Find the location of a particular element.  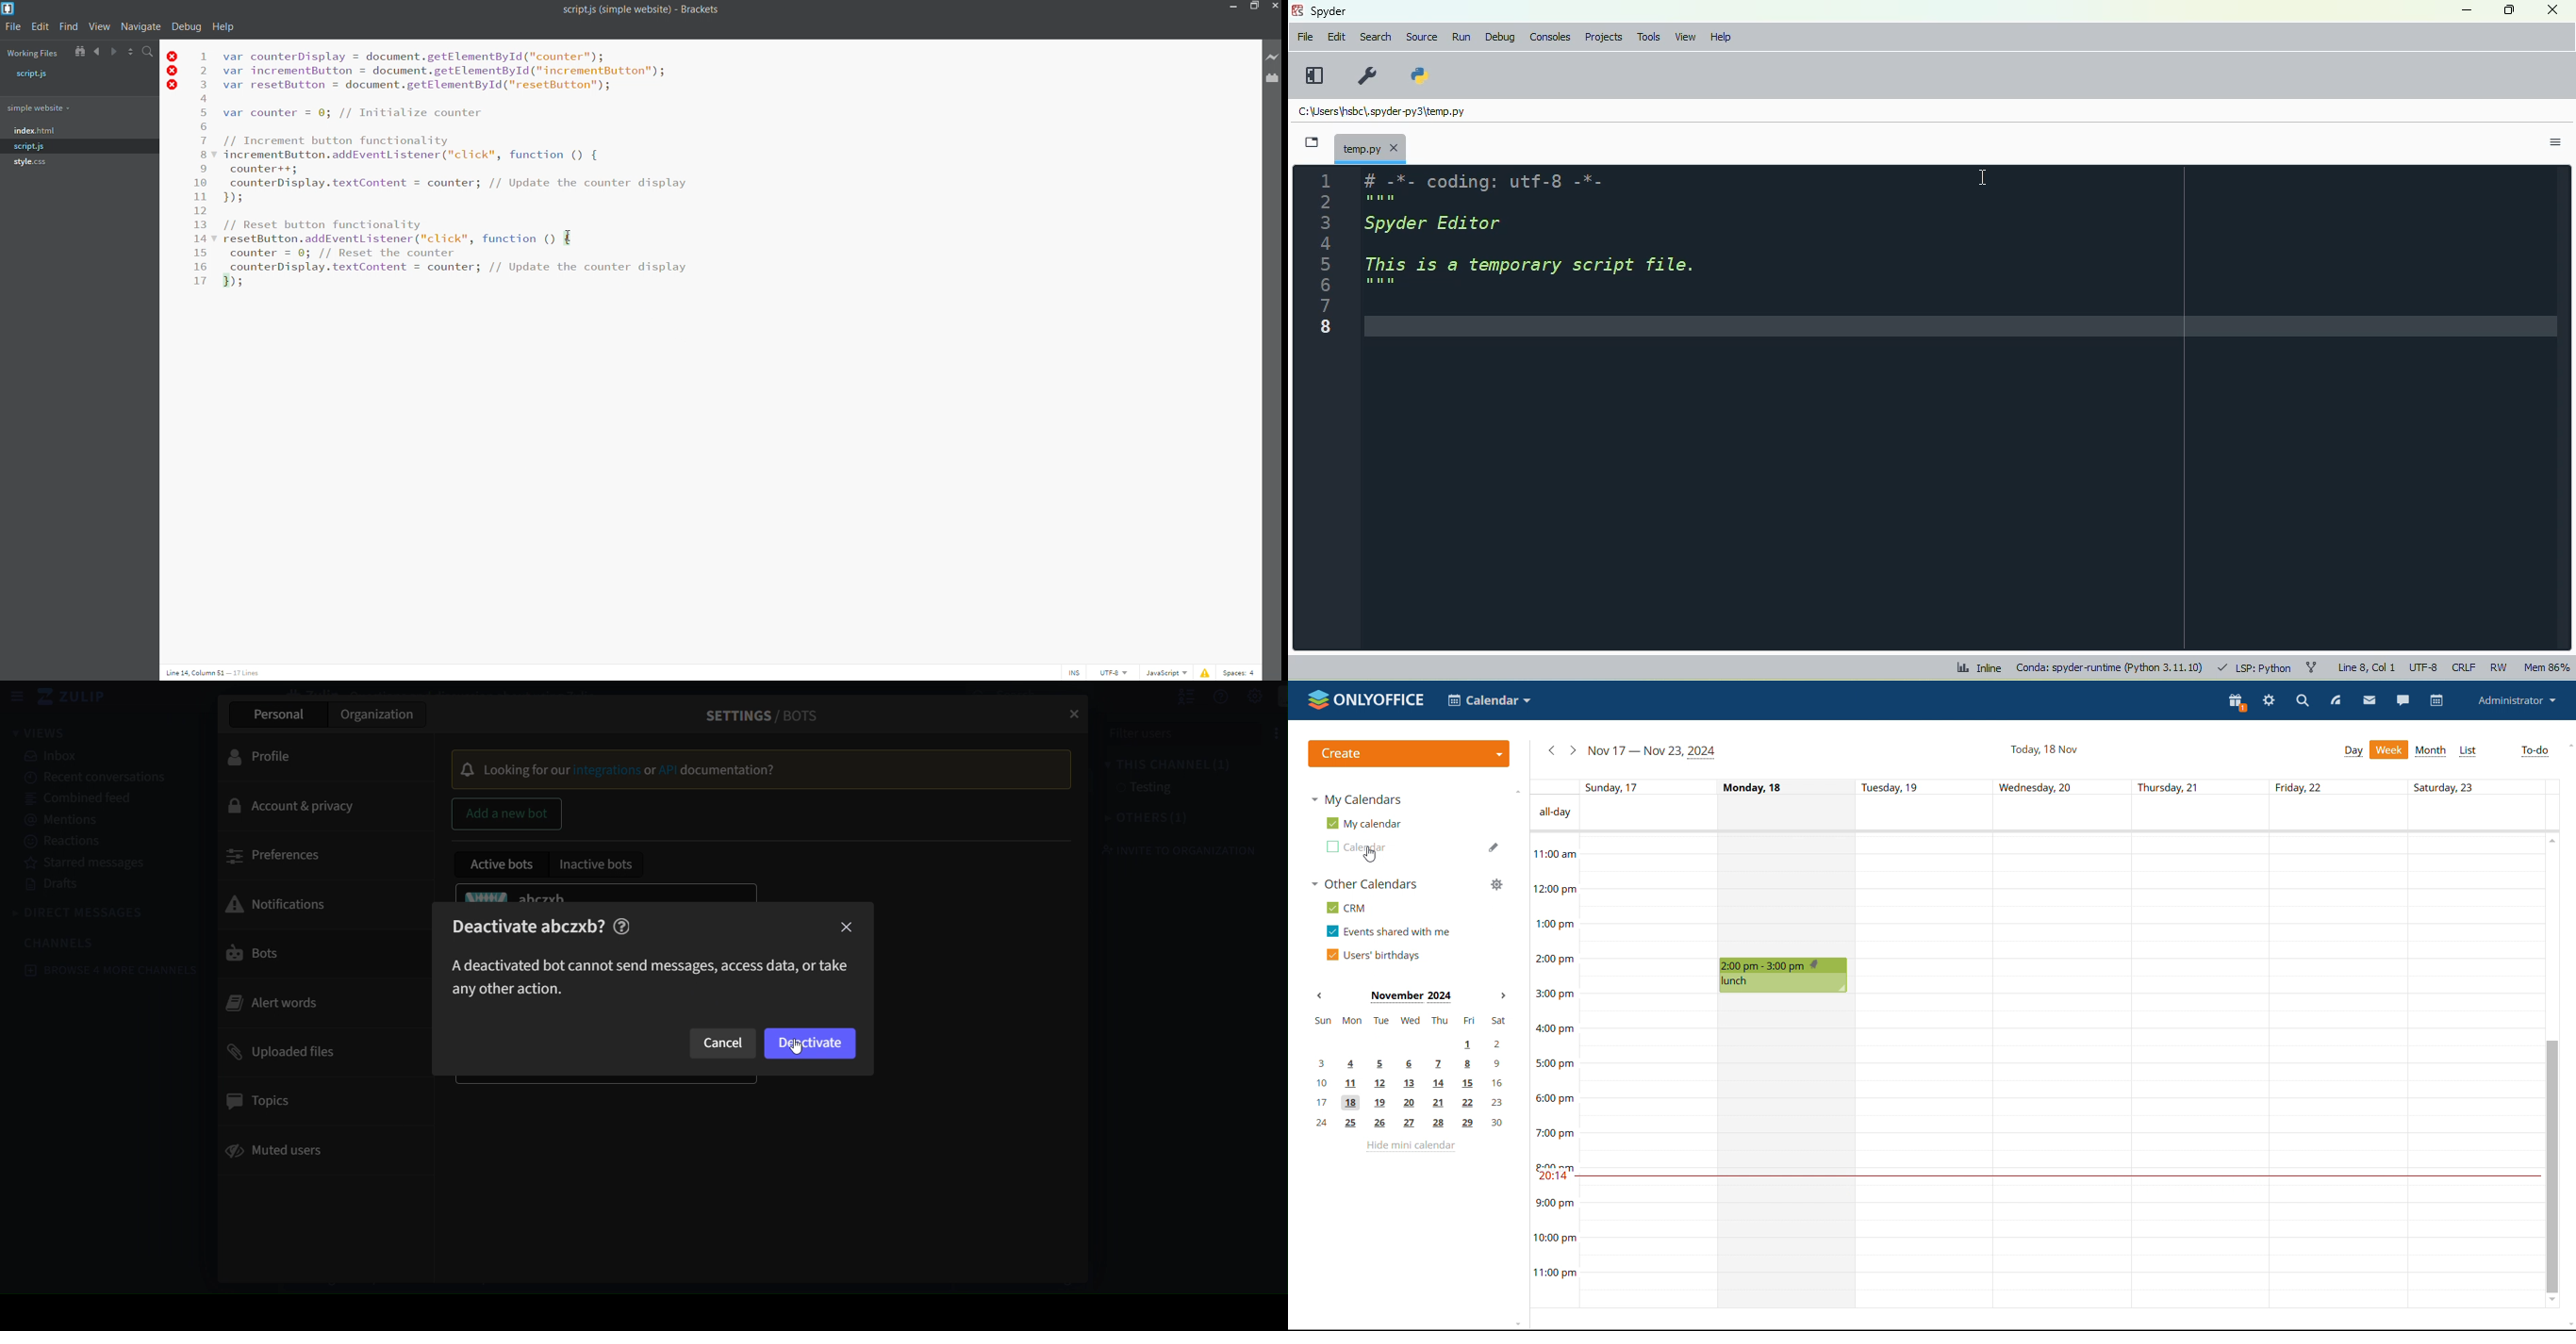

Sunday is located at coordinates (1648, 1071).